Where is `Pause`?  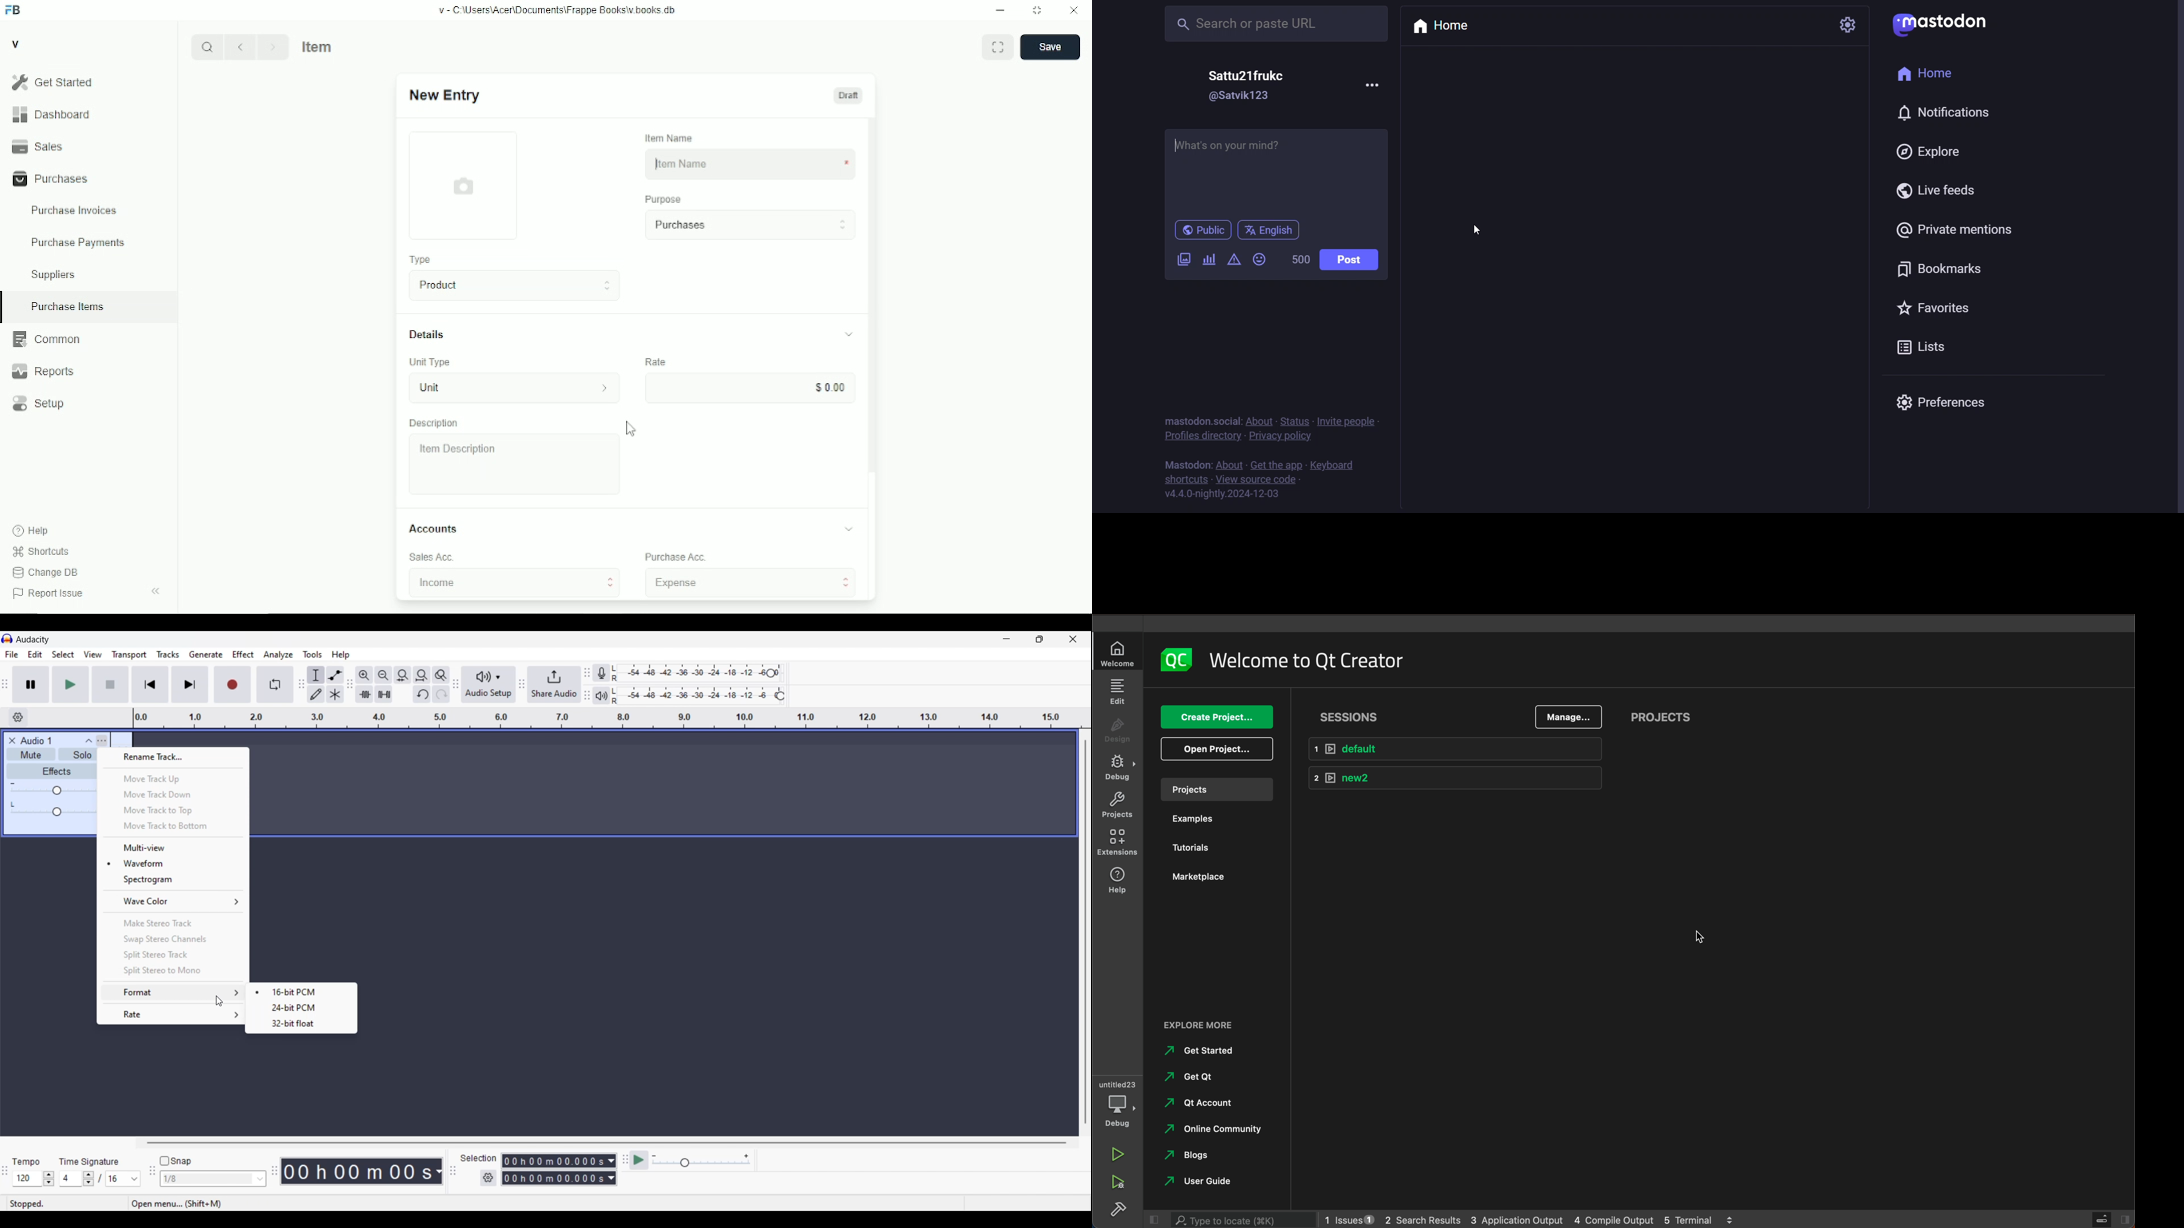 Pause is located at coordinates (31, 684).